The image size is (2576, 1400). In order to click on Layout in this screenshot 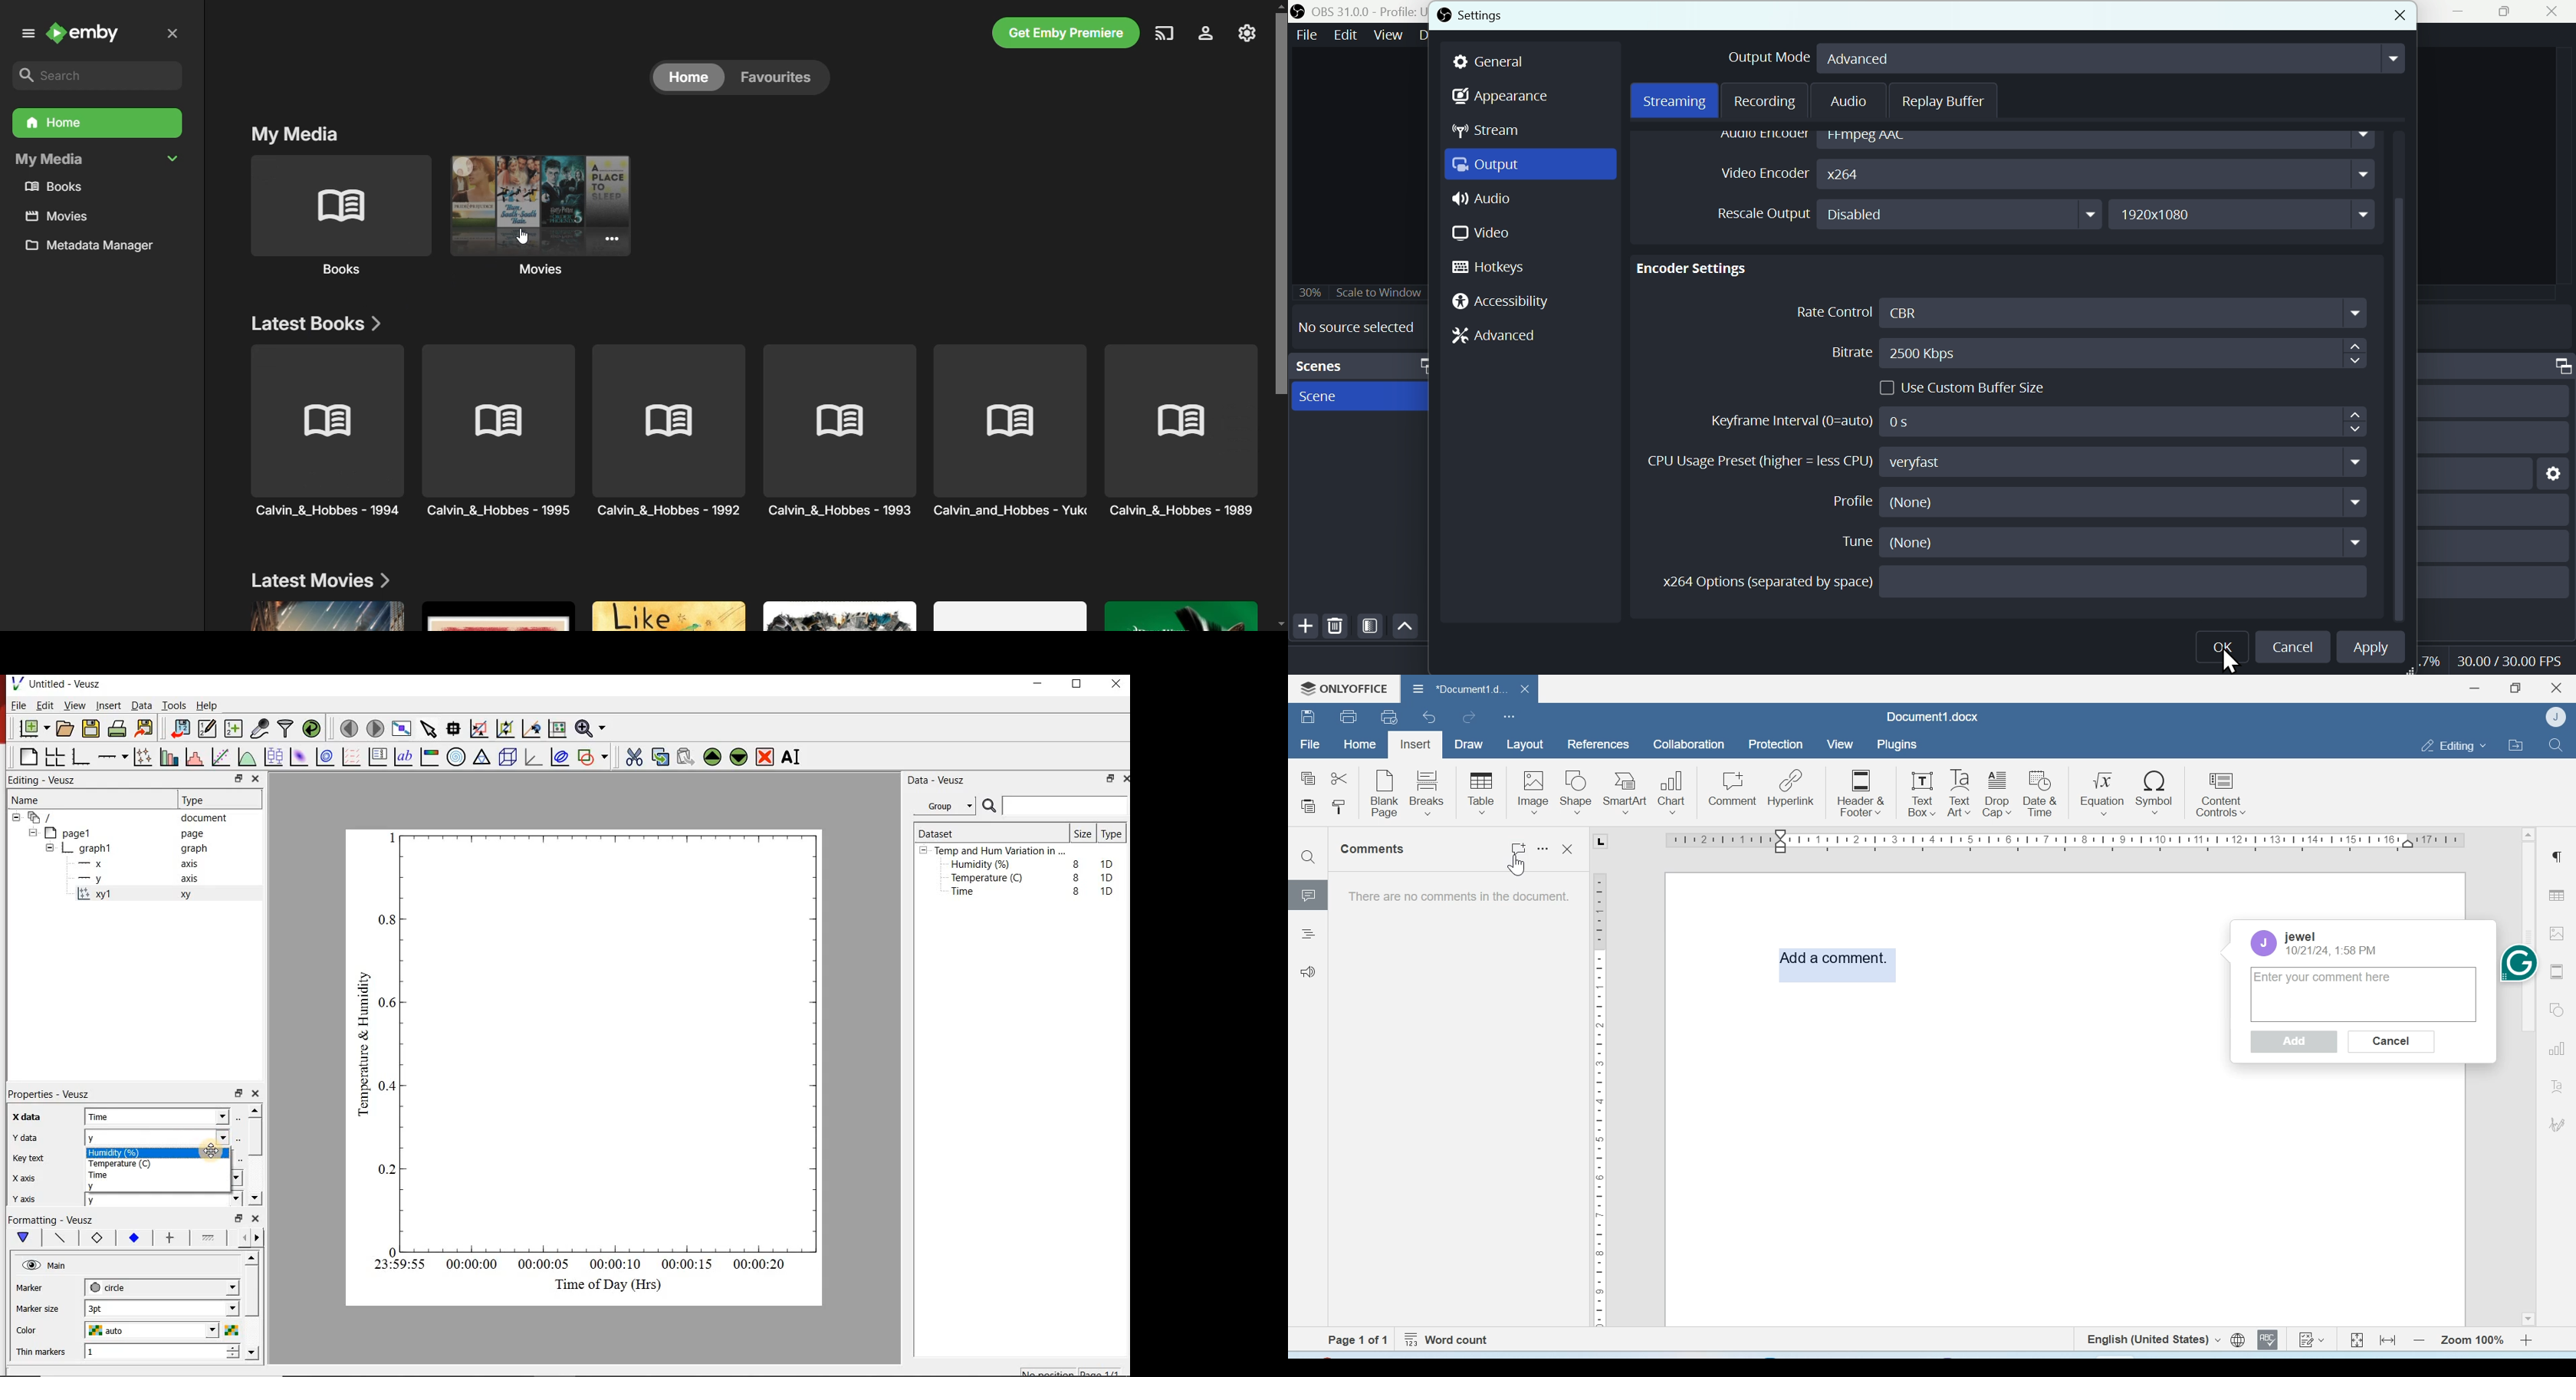, I will do `click(1524, 745)`.